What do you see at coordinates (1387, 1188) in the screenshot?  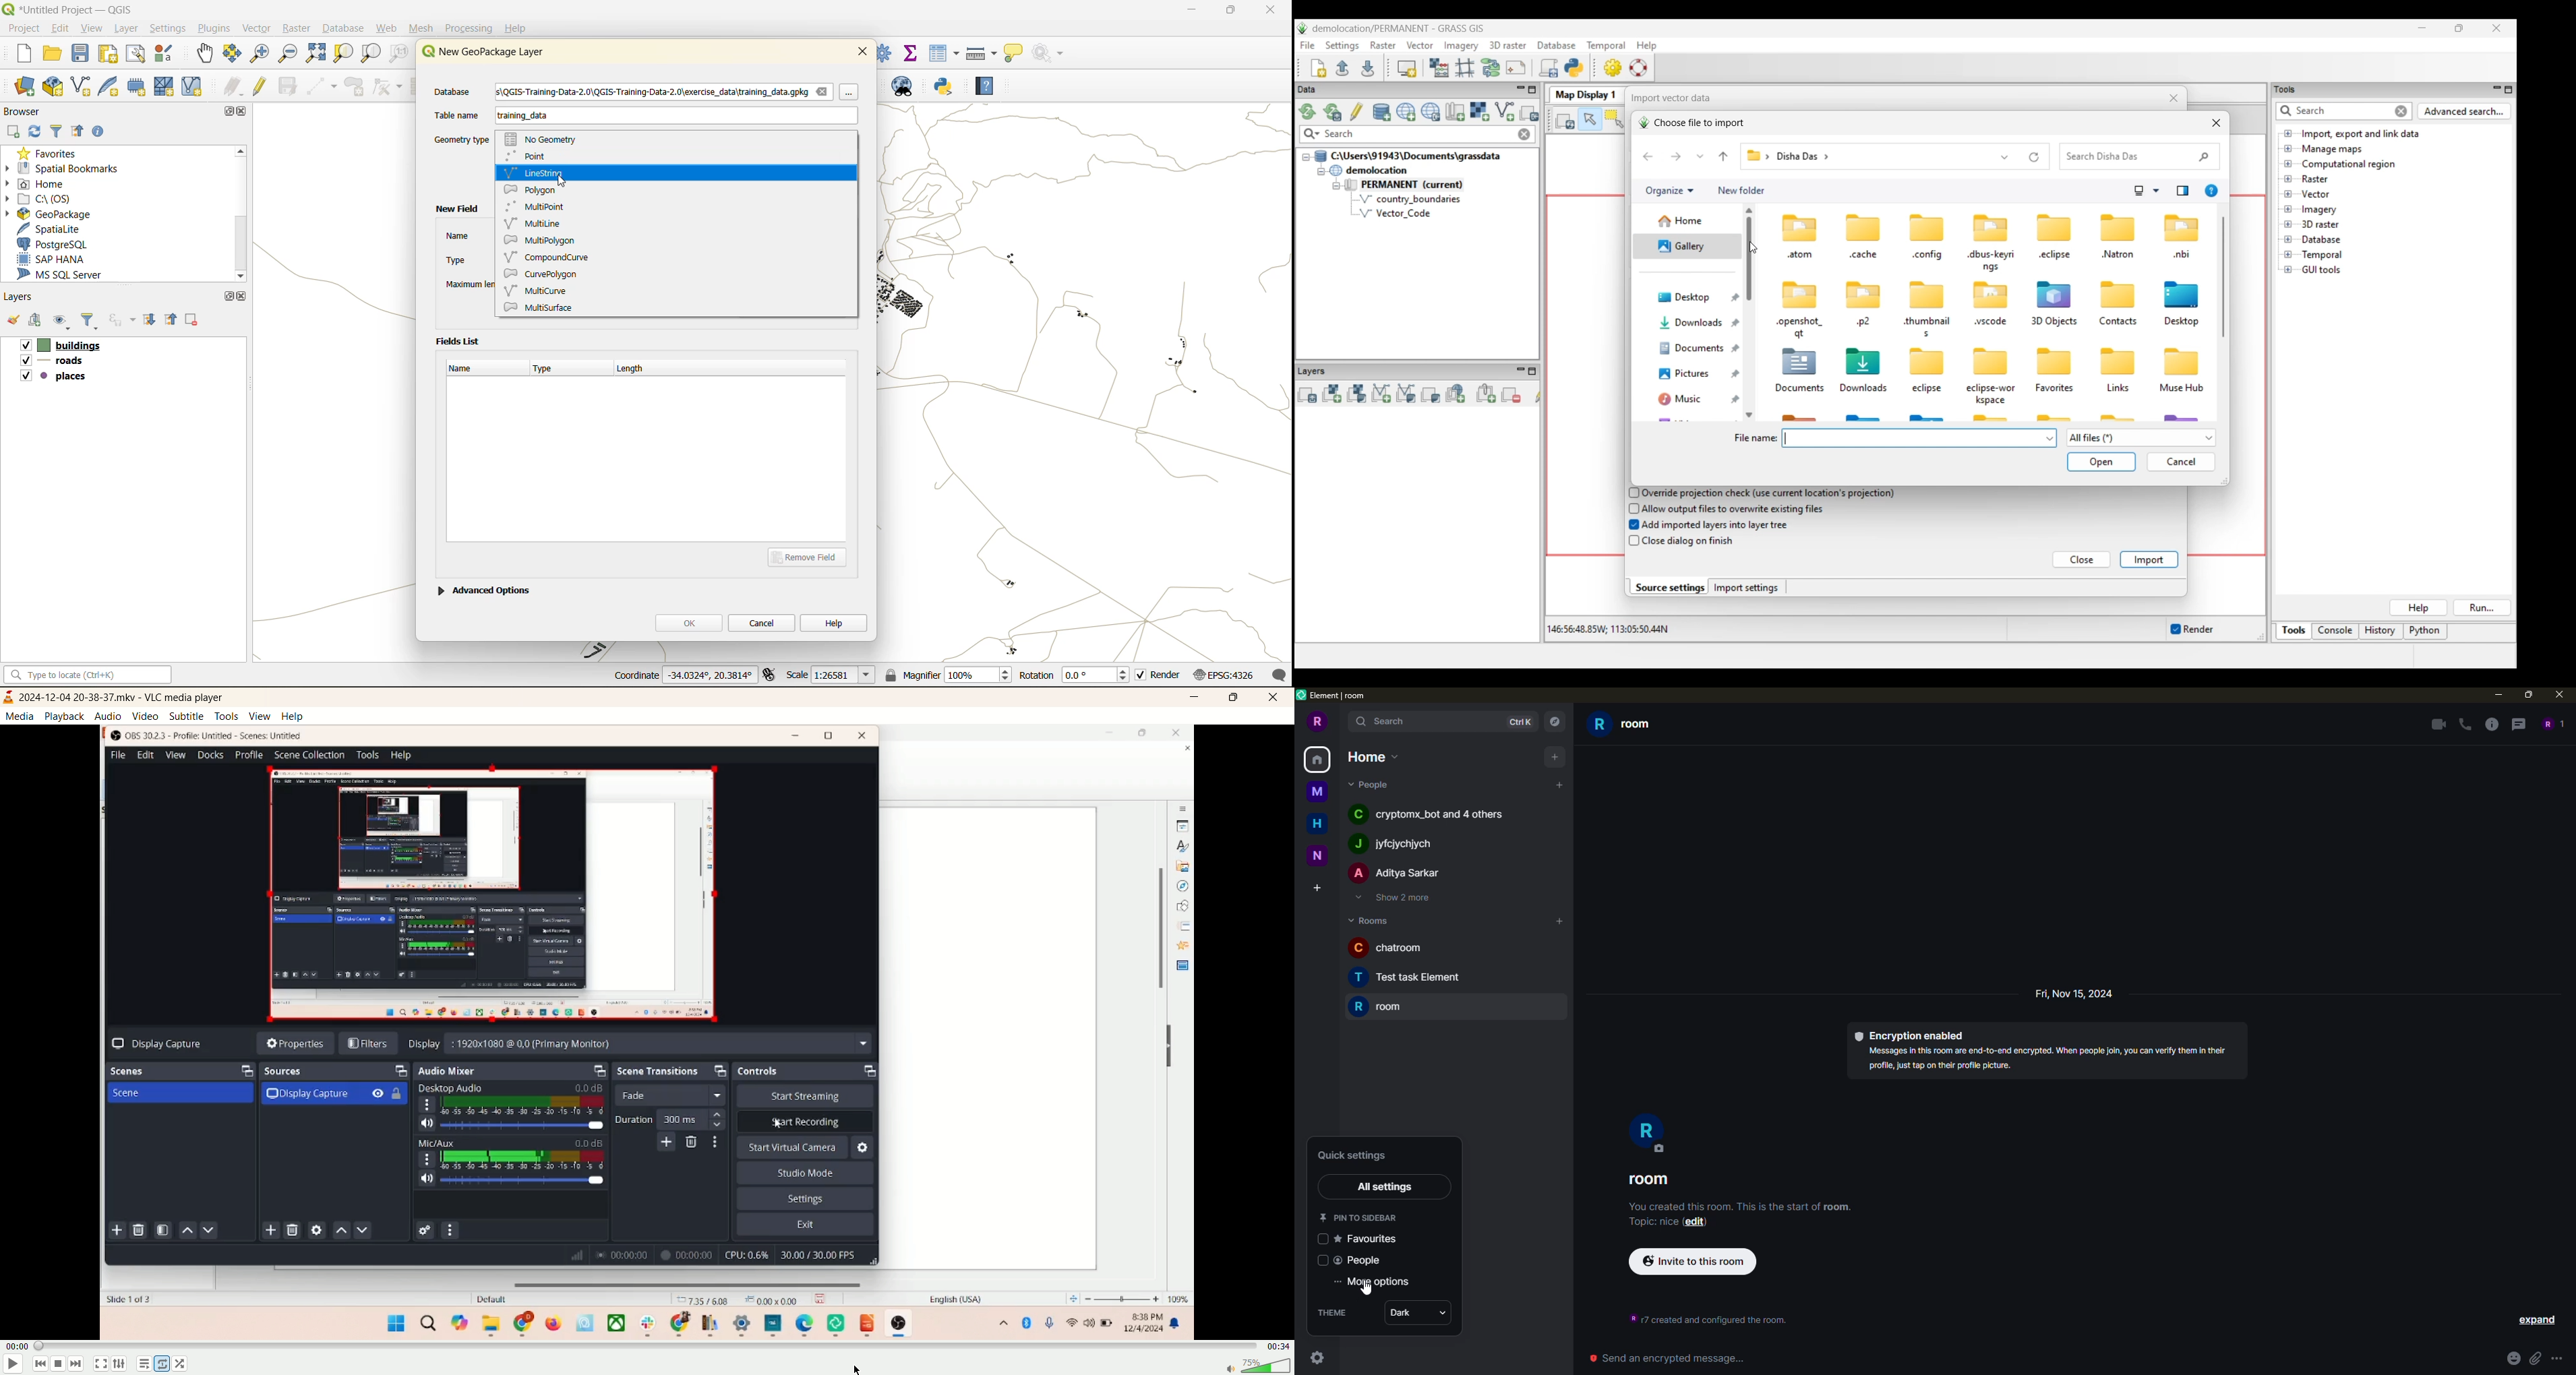 I see `all settings` at bounding box center [1387, 1188].